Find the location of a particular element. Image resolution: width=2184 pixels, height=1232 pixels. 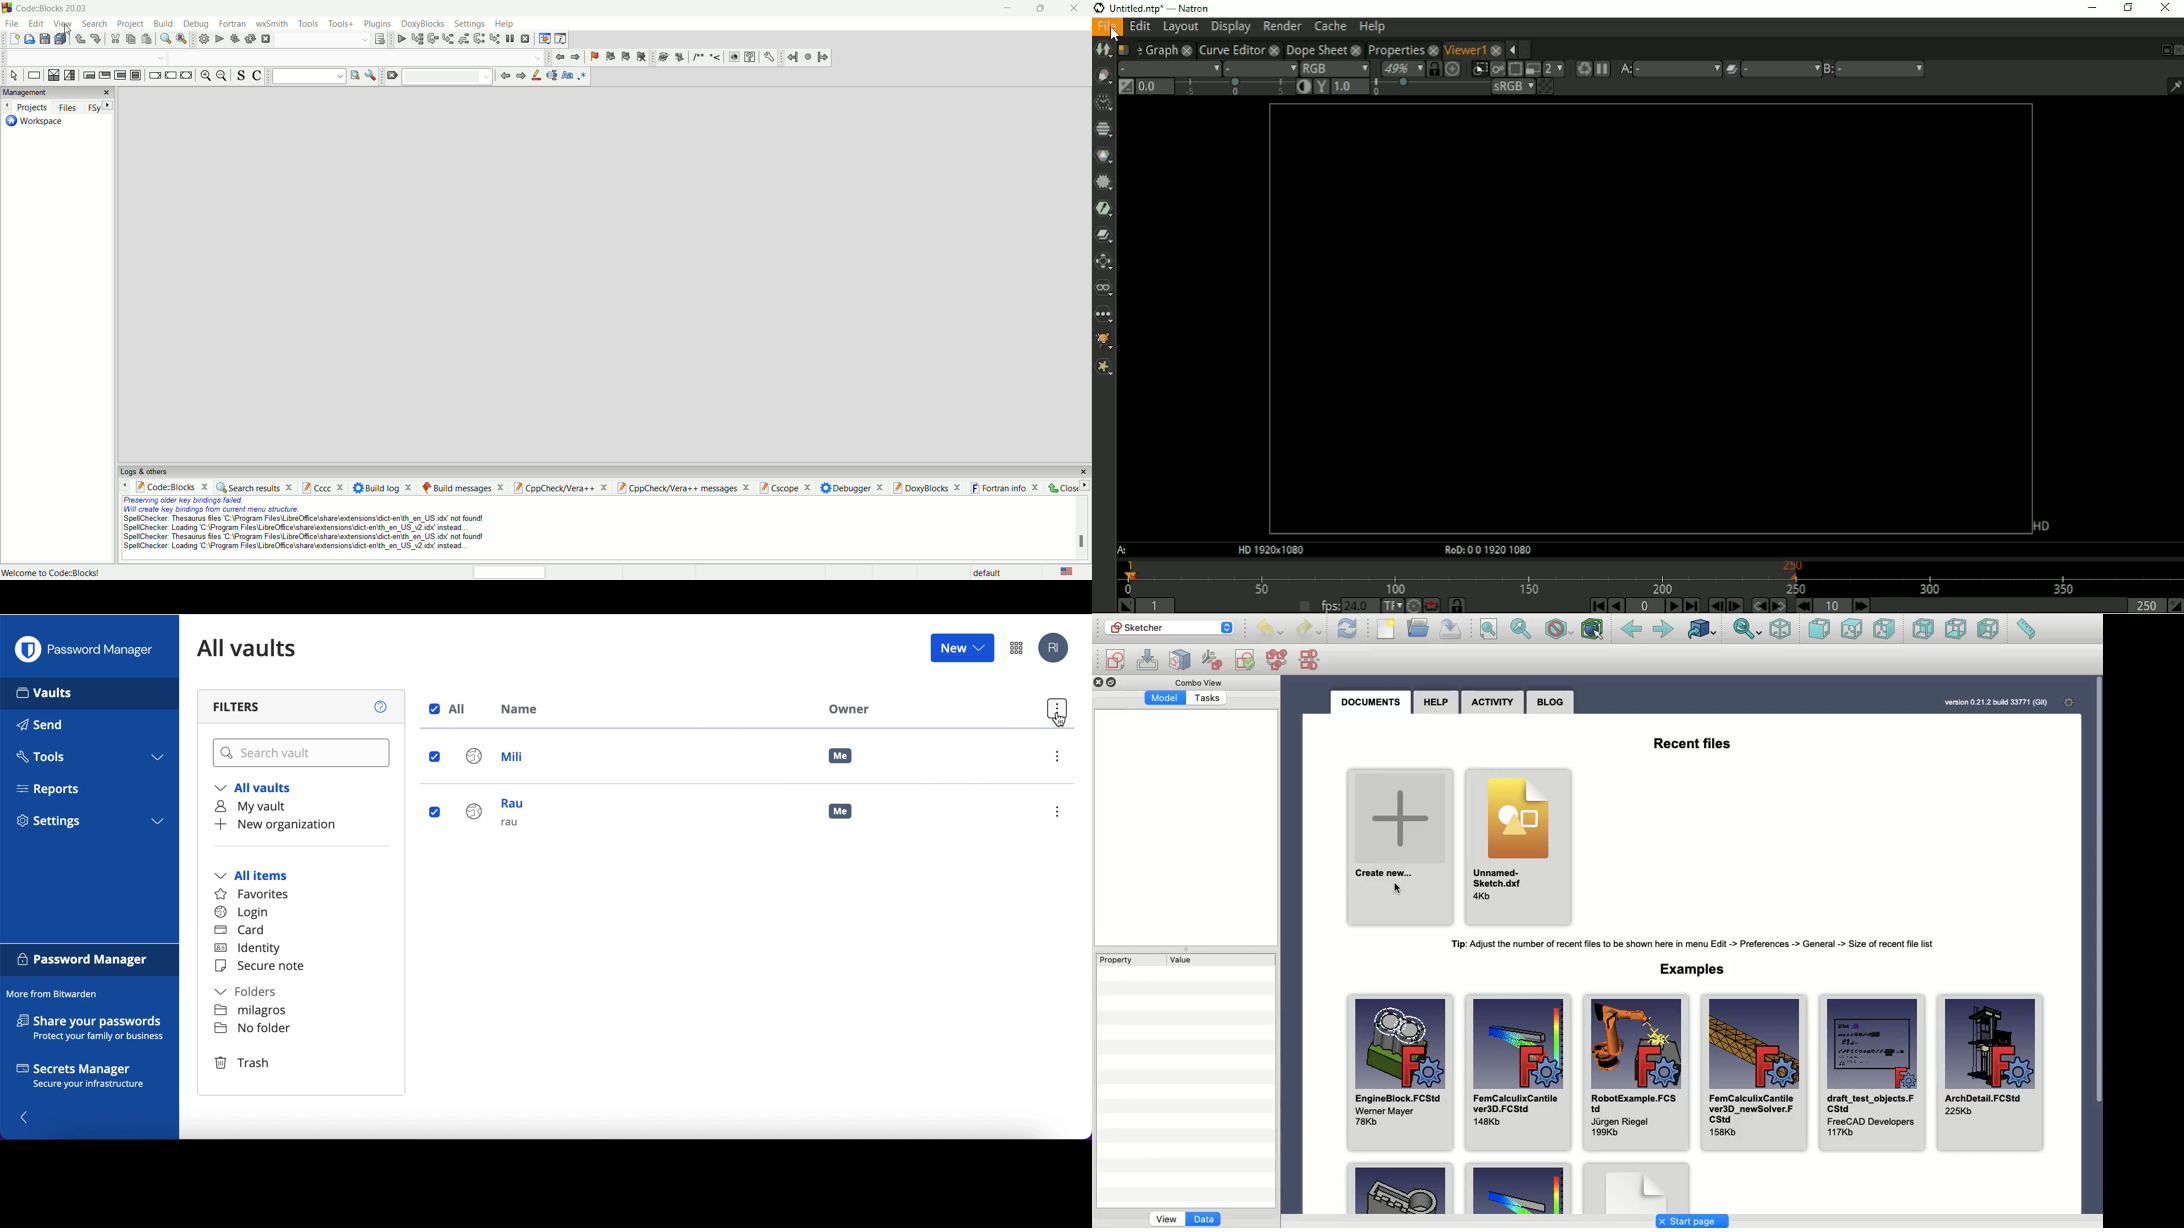

selection is located at coordinates (70, 76).